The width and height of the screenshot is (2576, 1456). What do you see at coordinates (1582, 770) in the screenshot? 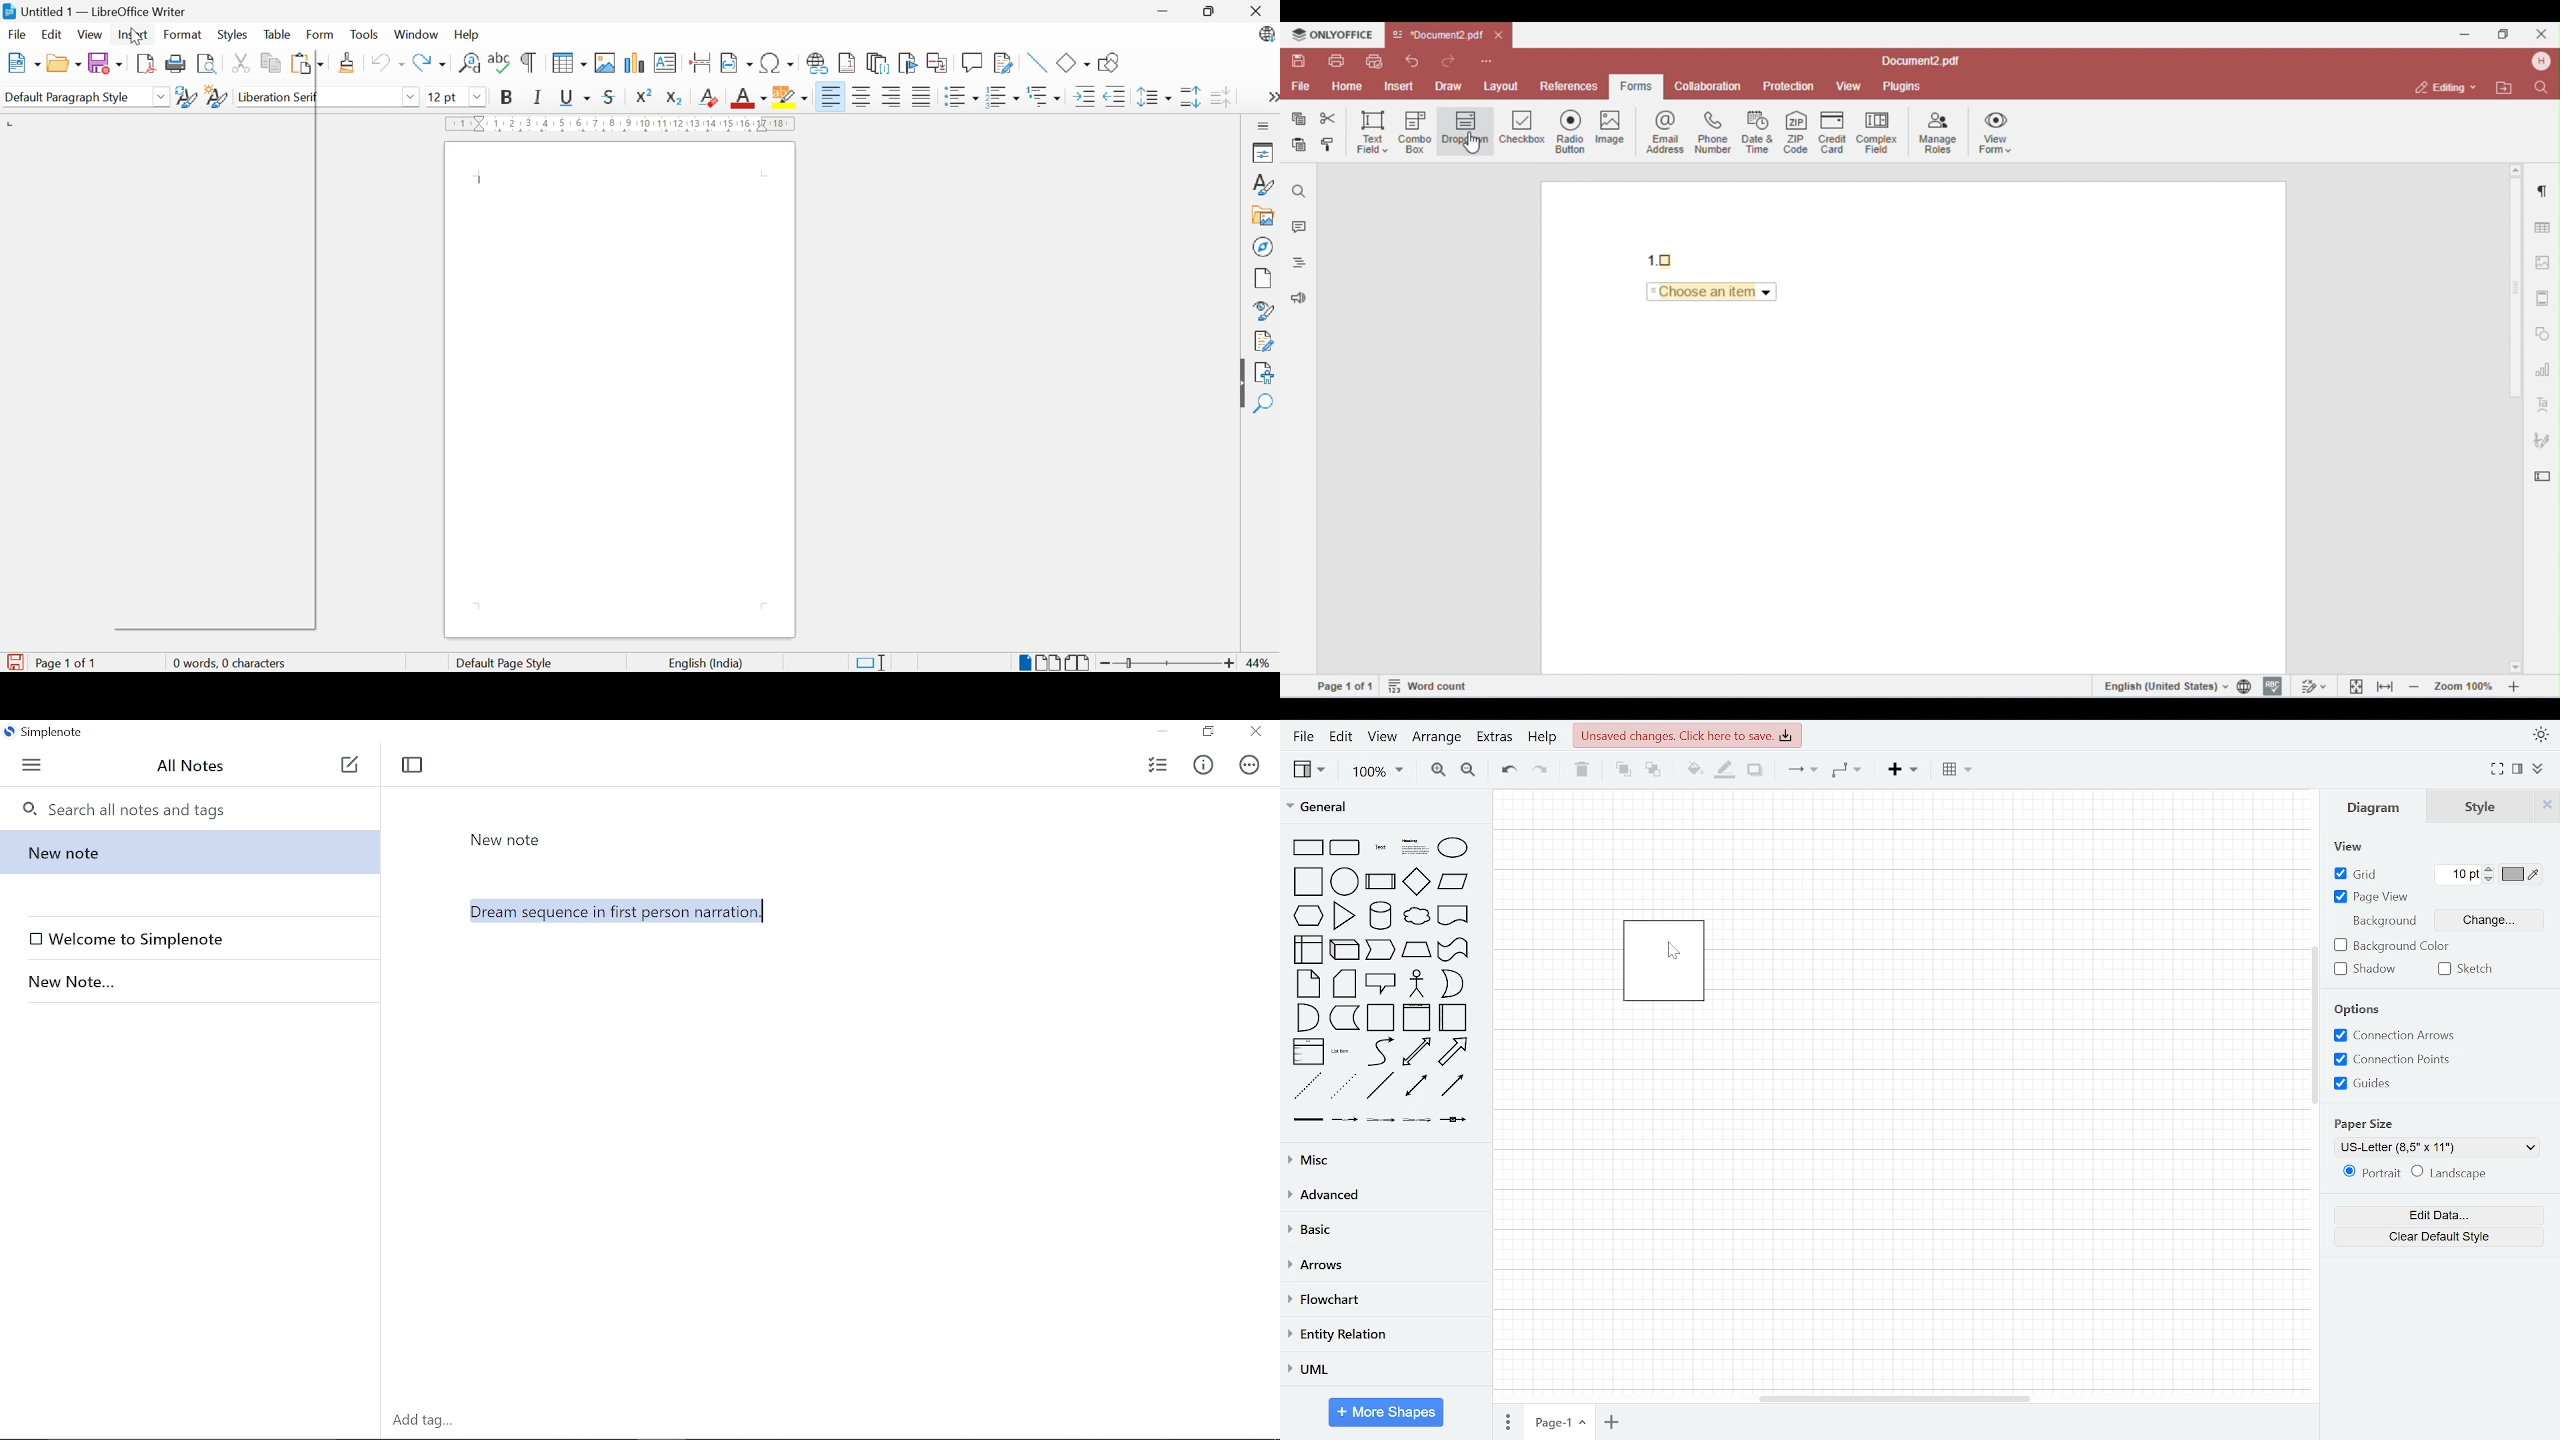
I see `Delete` at bounding box center [1582, 770].